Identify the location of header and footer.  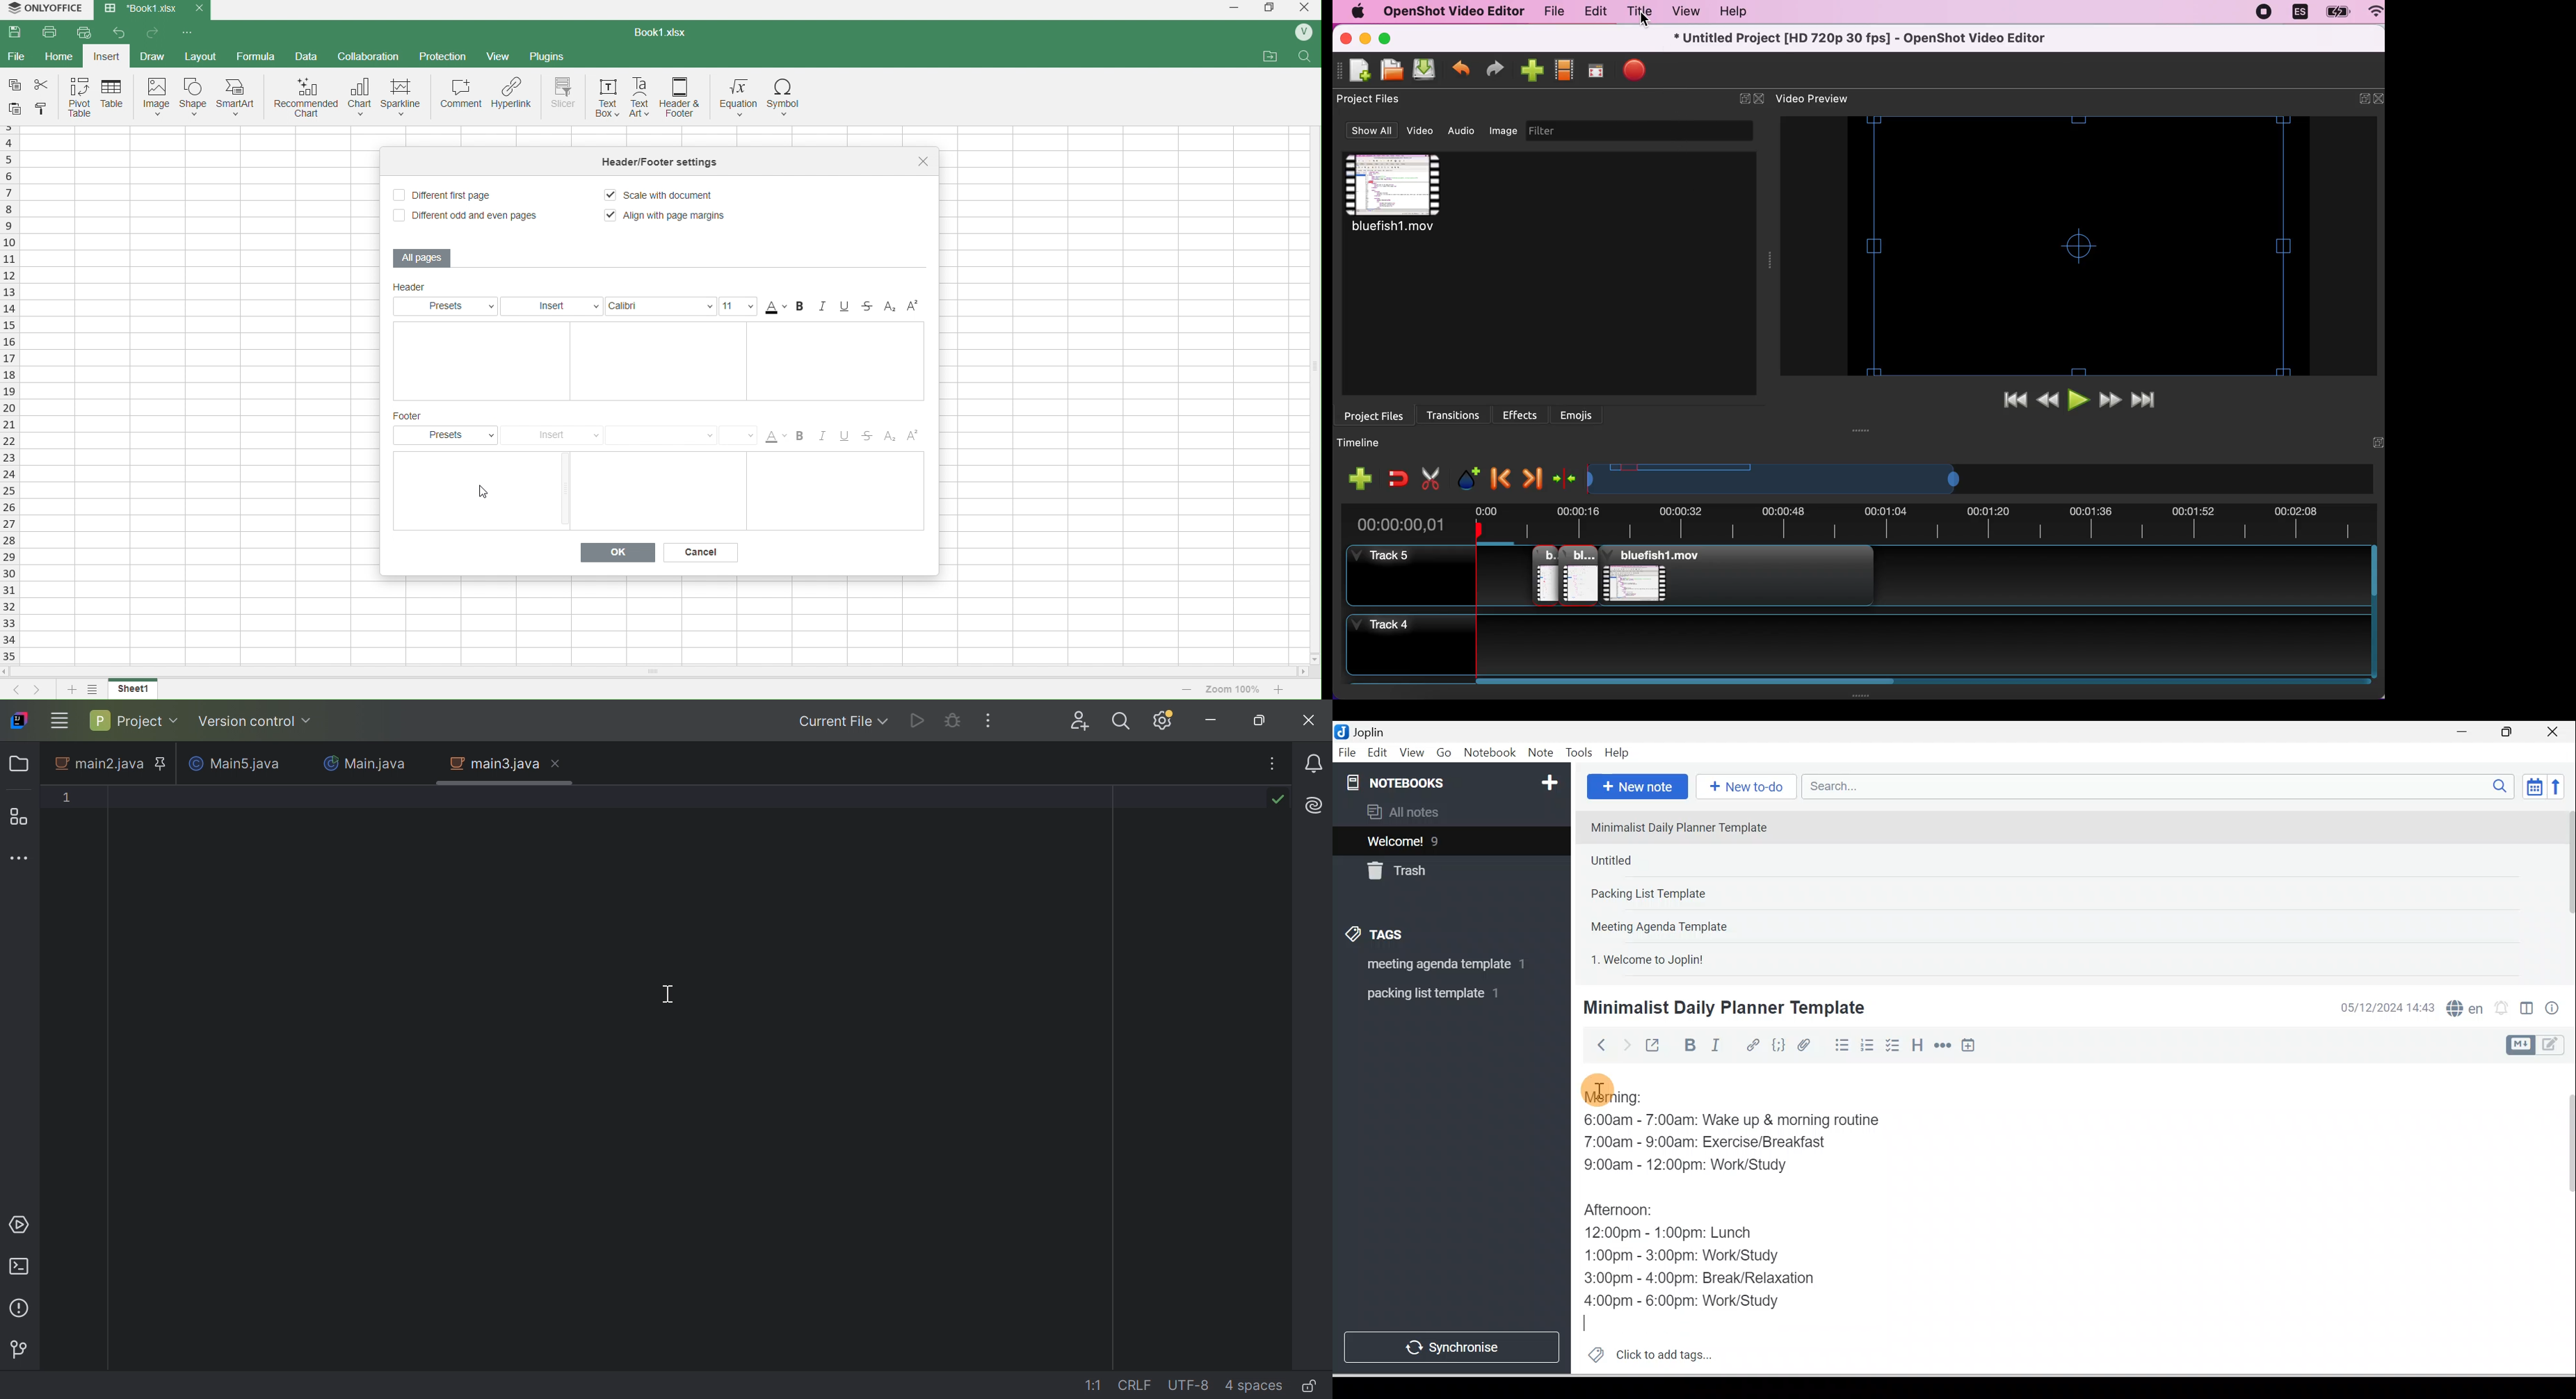
(680, 97).